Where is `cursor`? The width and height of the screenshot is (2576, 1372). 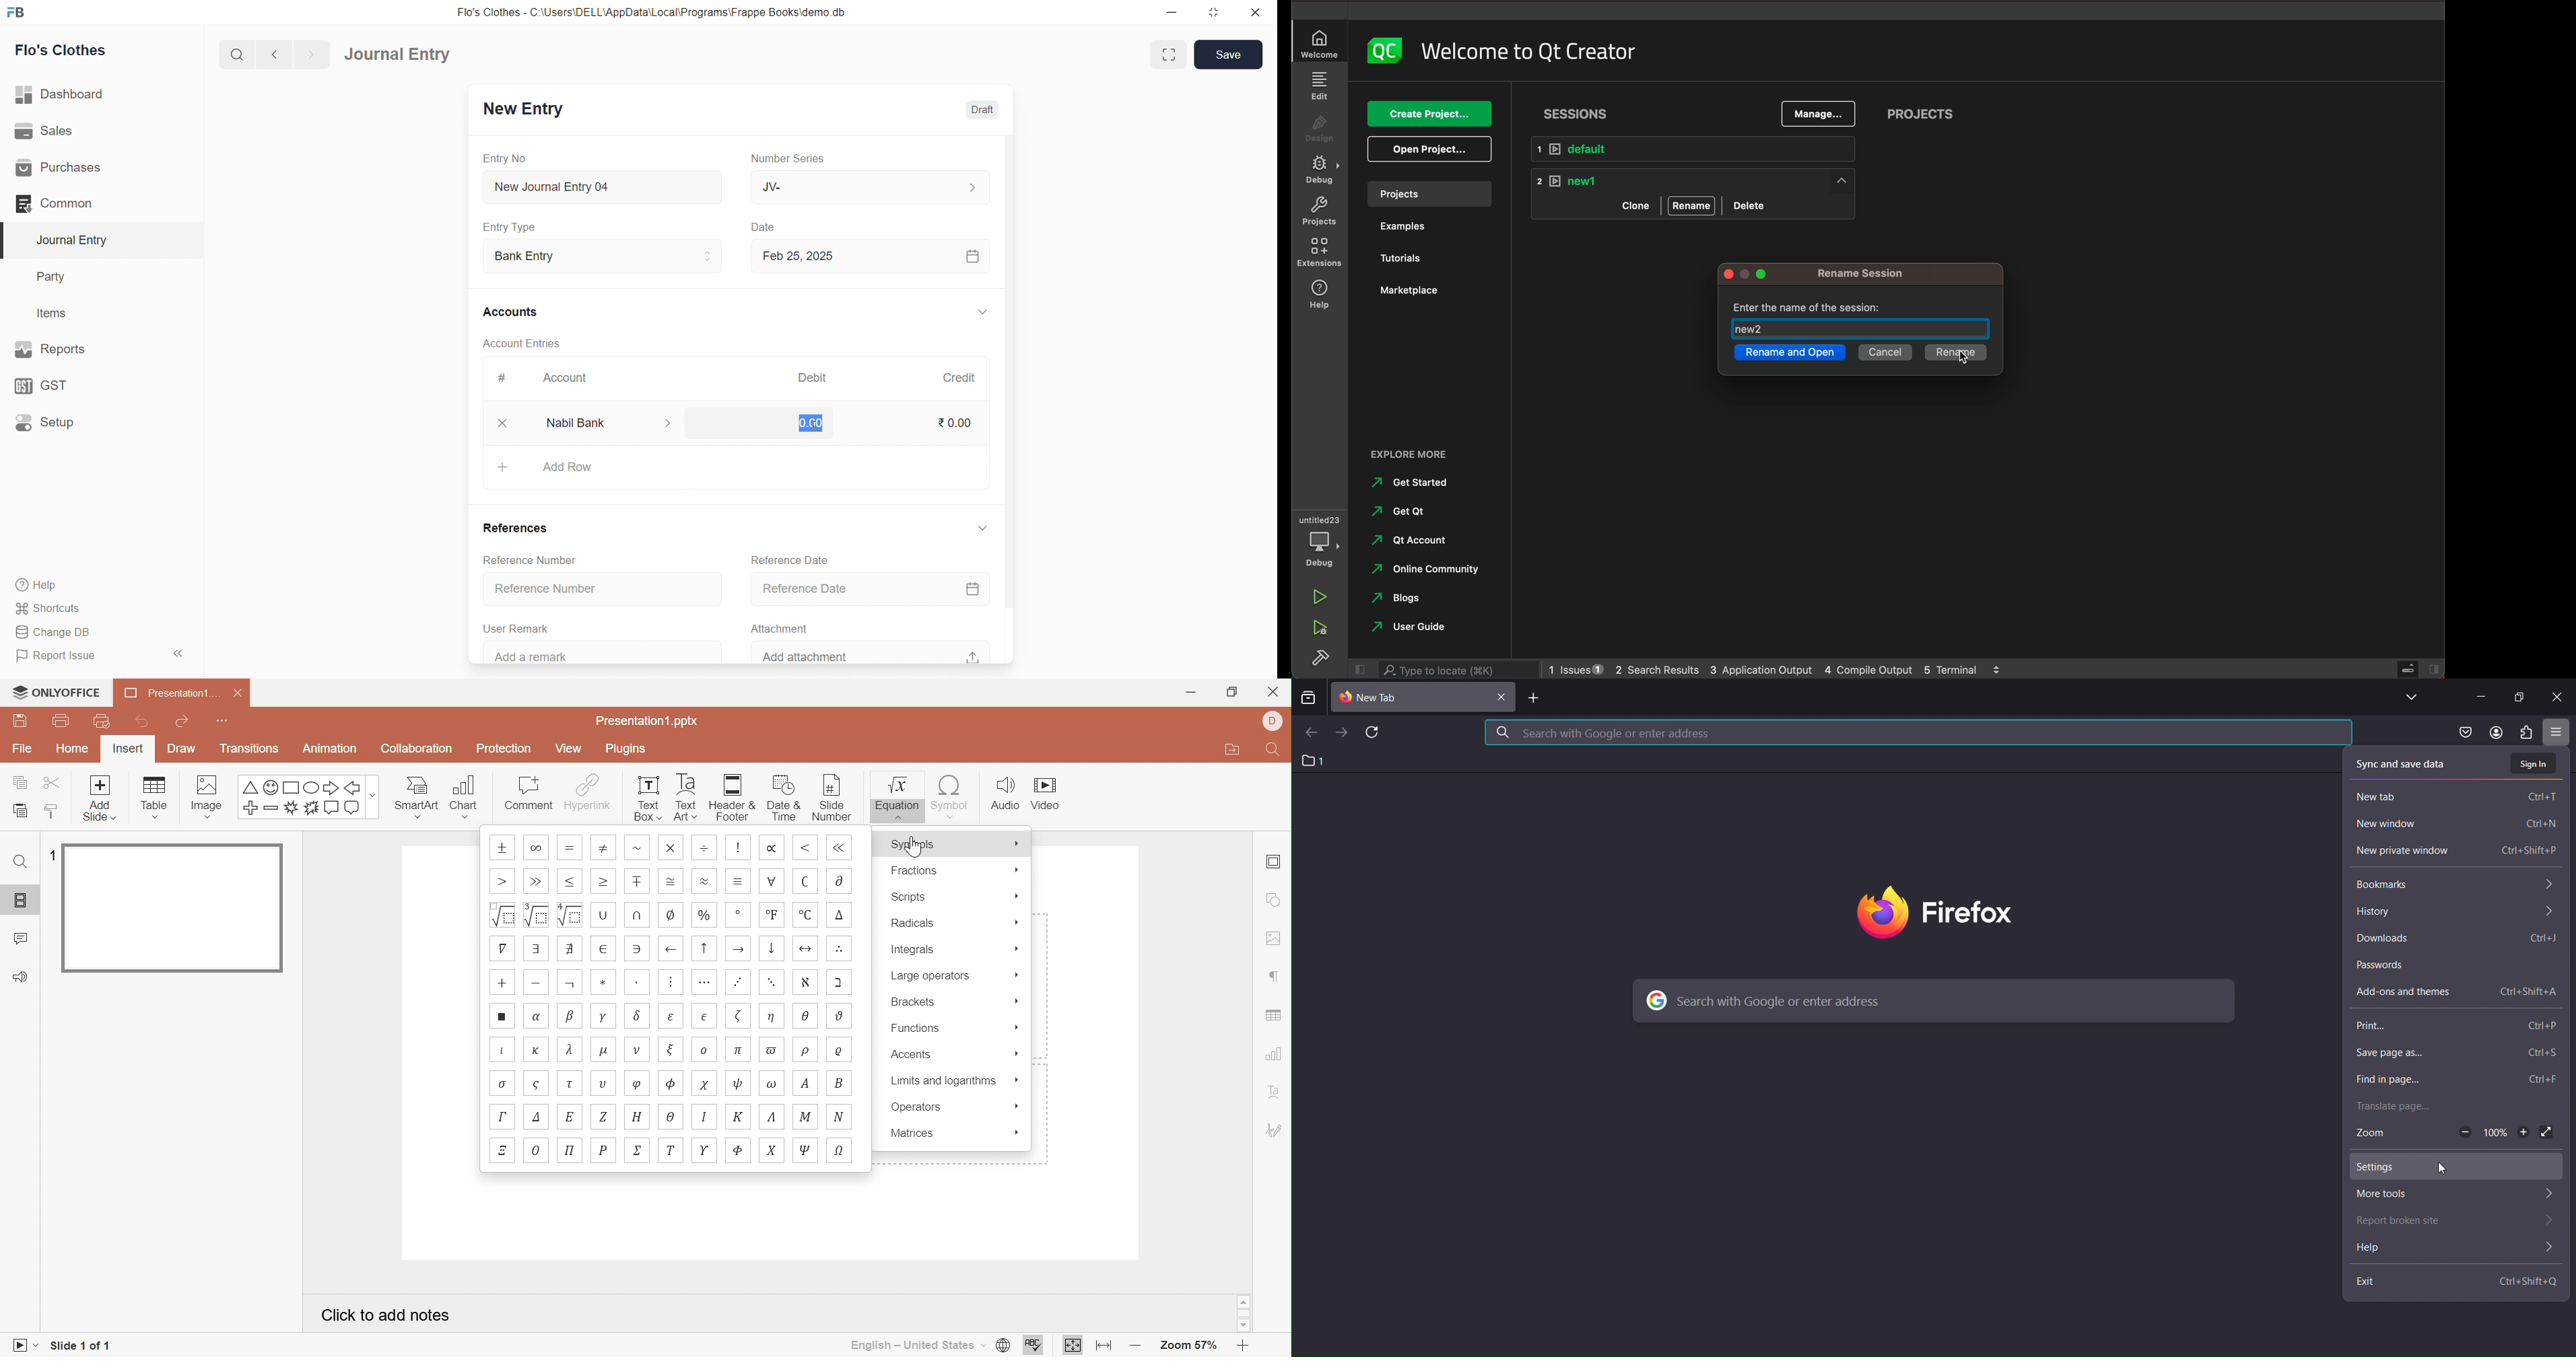 cursor is located at coordinates (1968, 359).